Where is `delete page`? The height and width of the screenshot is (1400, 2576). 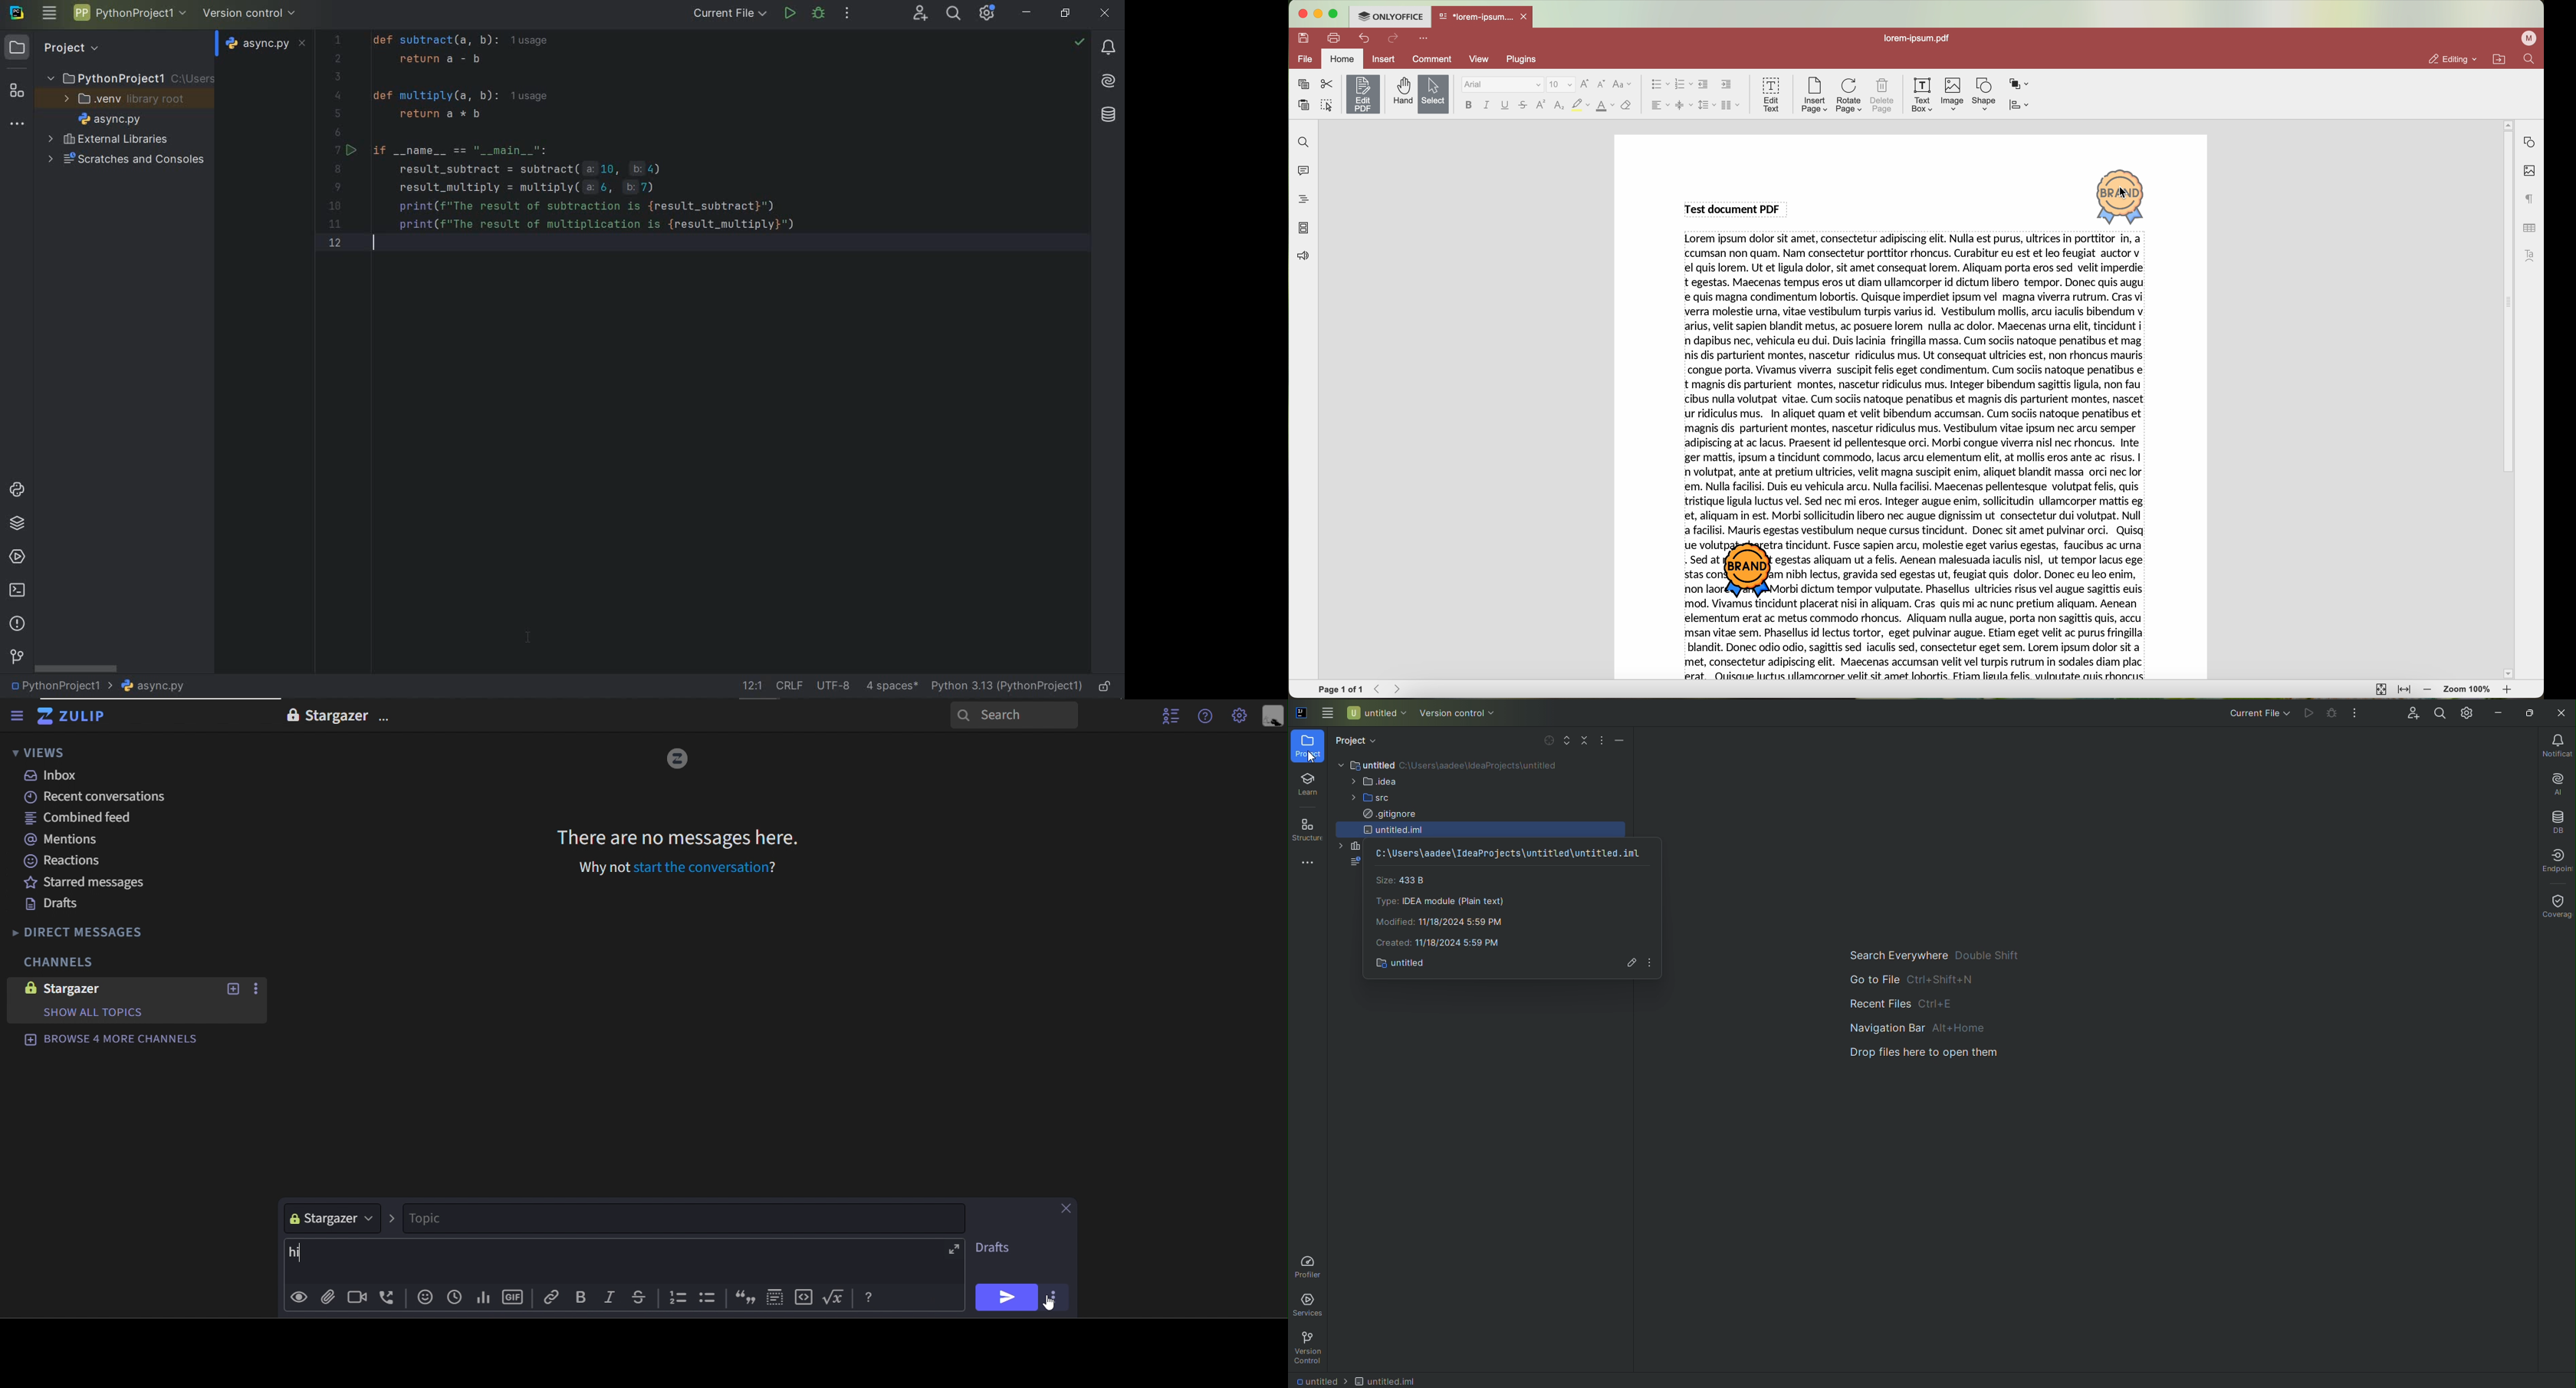 delete page is located at coordinates (1883, 97).